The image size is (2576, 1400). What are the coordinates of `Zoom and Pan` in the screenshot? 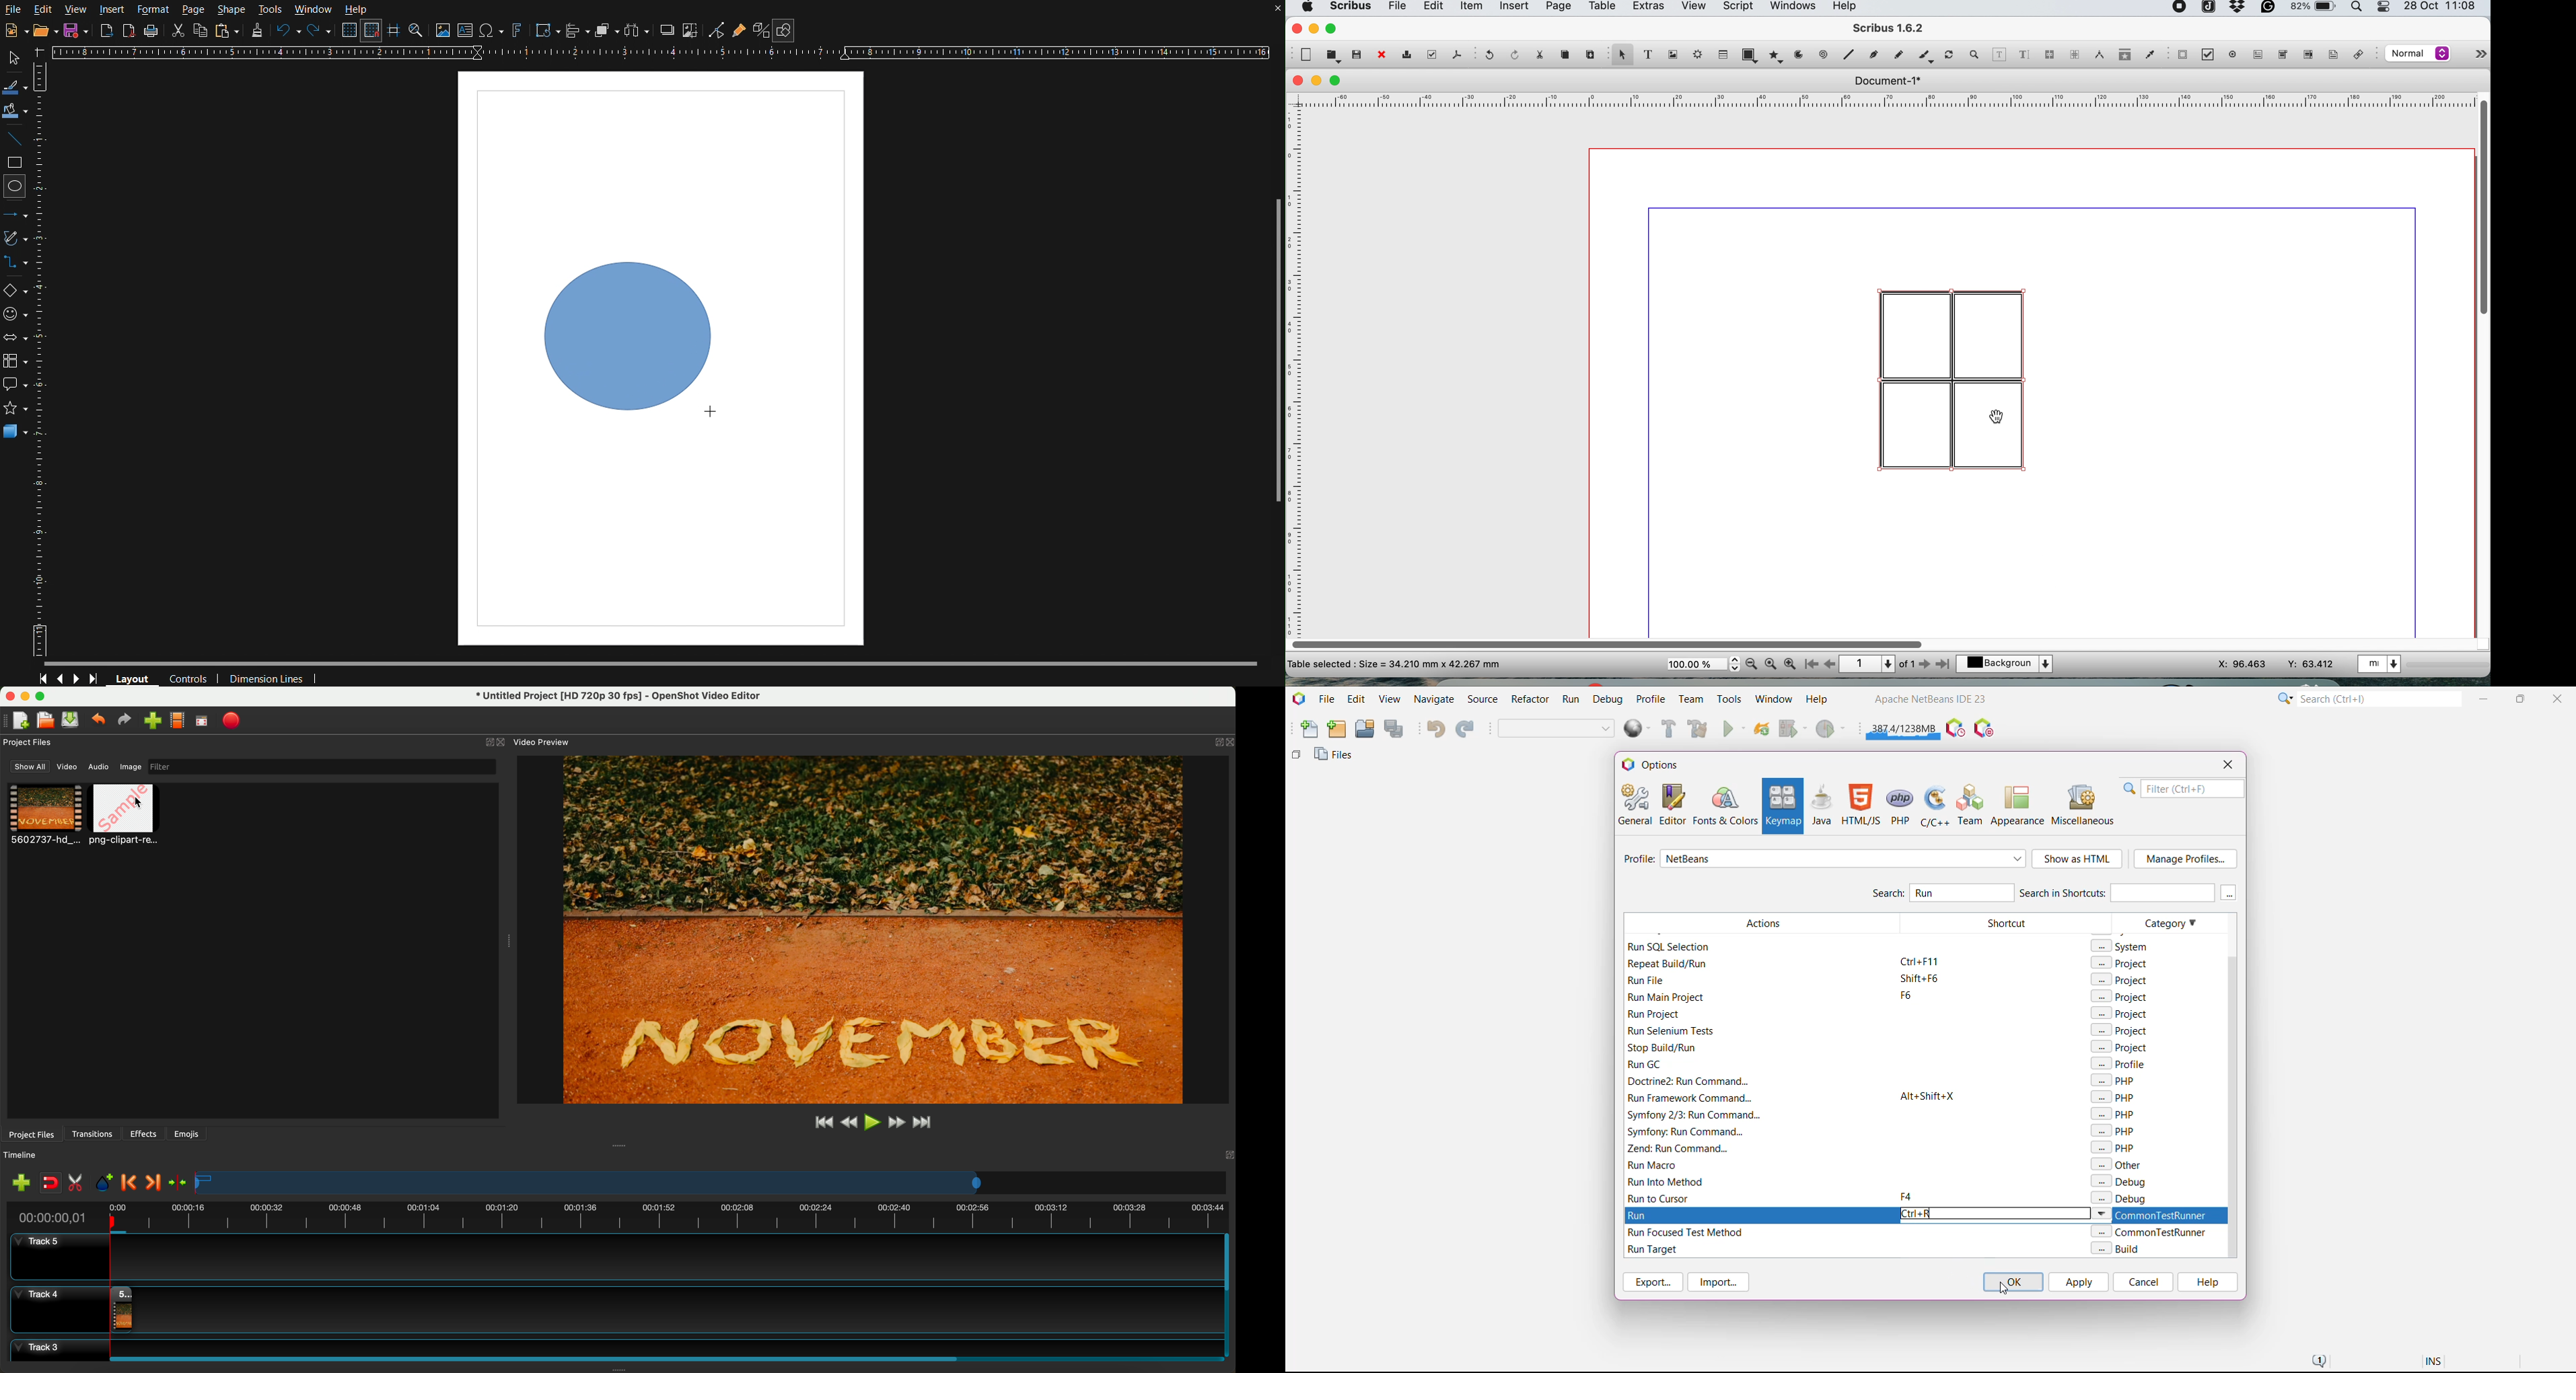 It's located at (416, 32).